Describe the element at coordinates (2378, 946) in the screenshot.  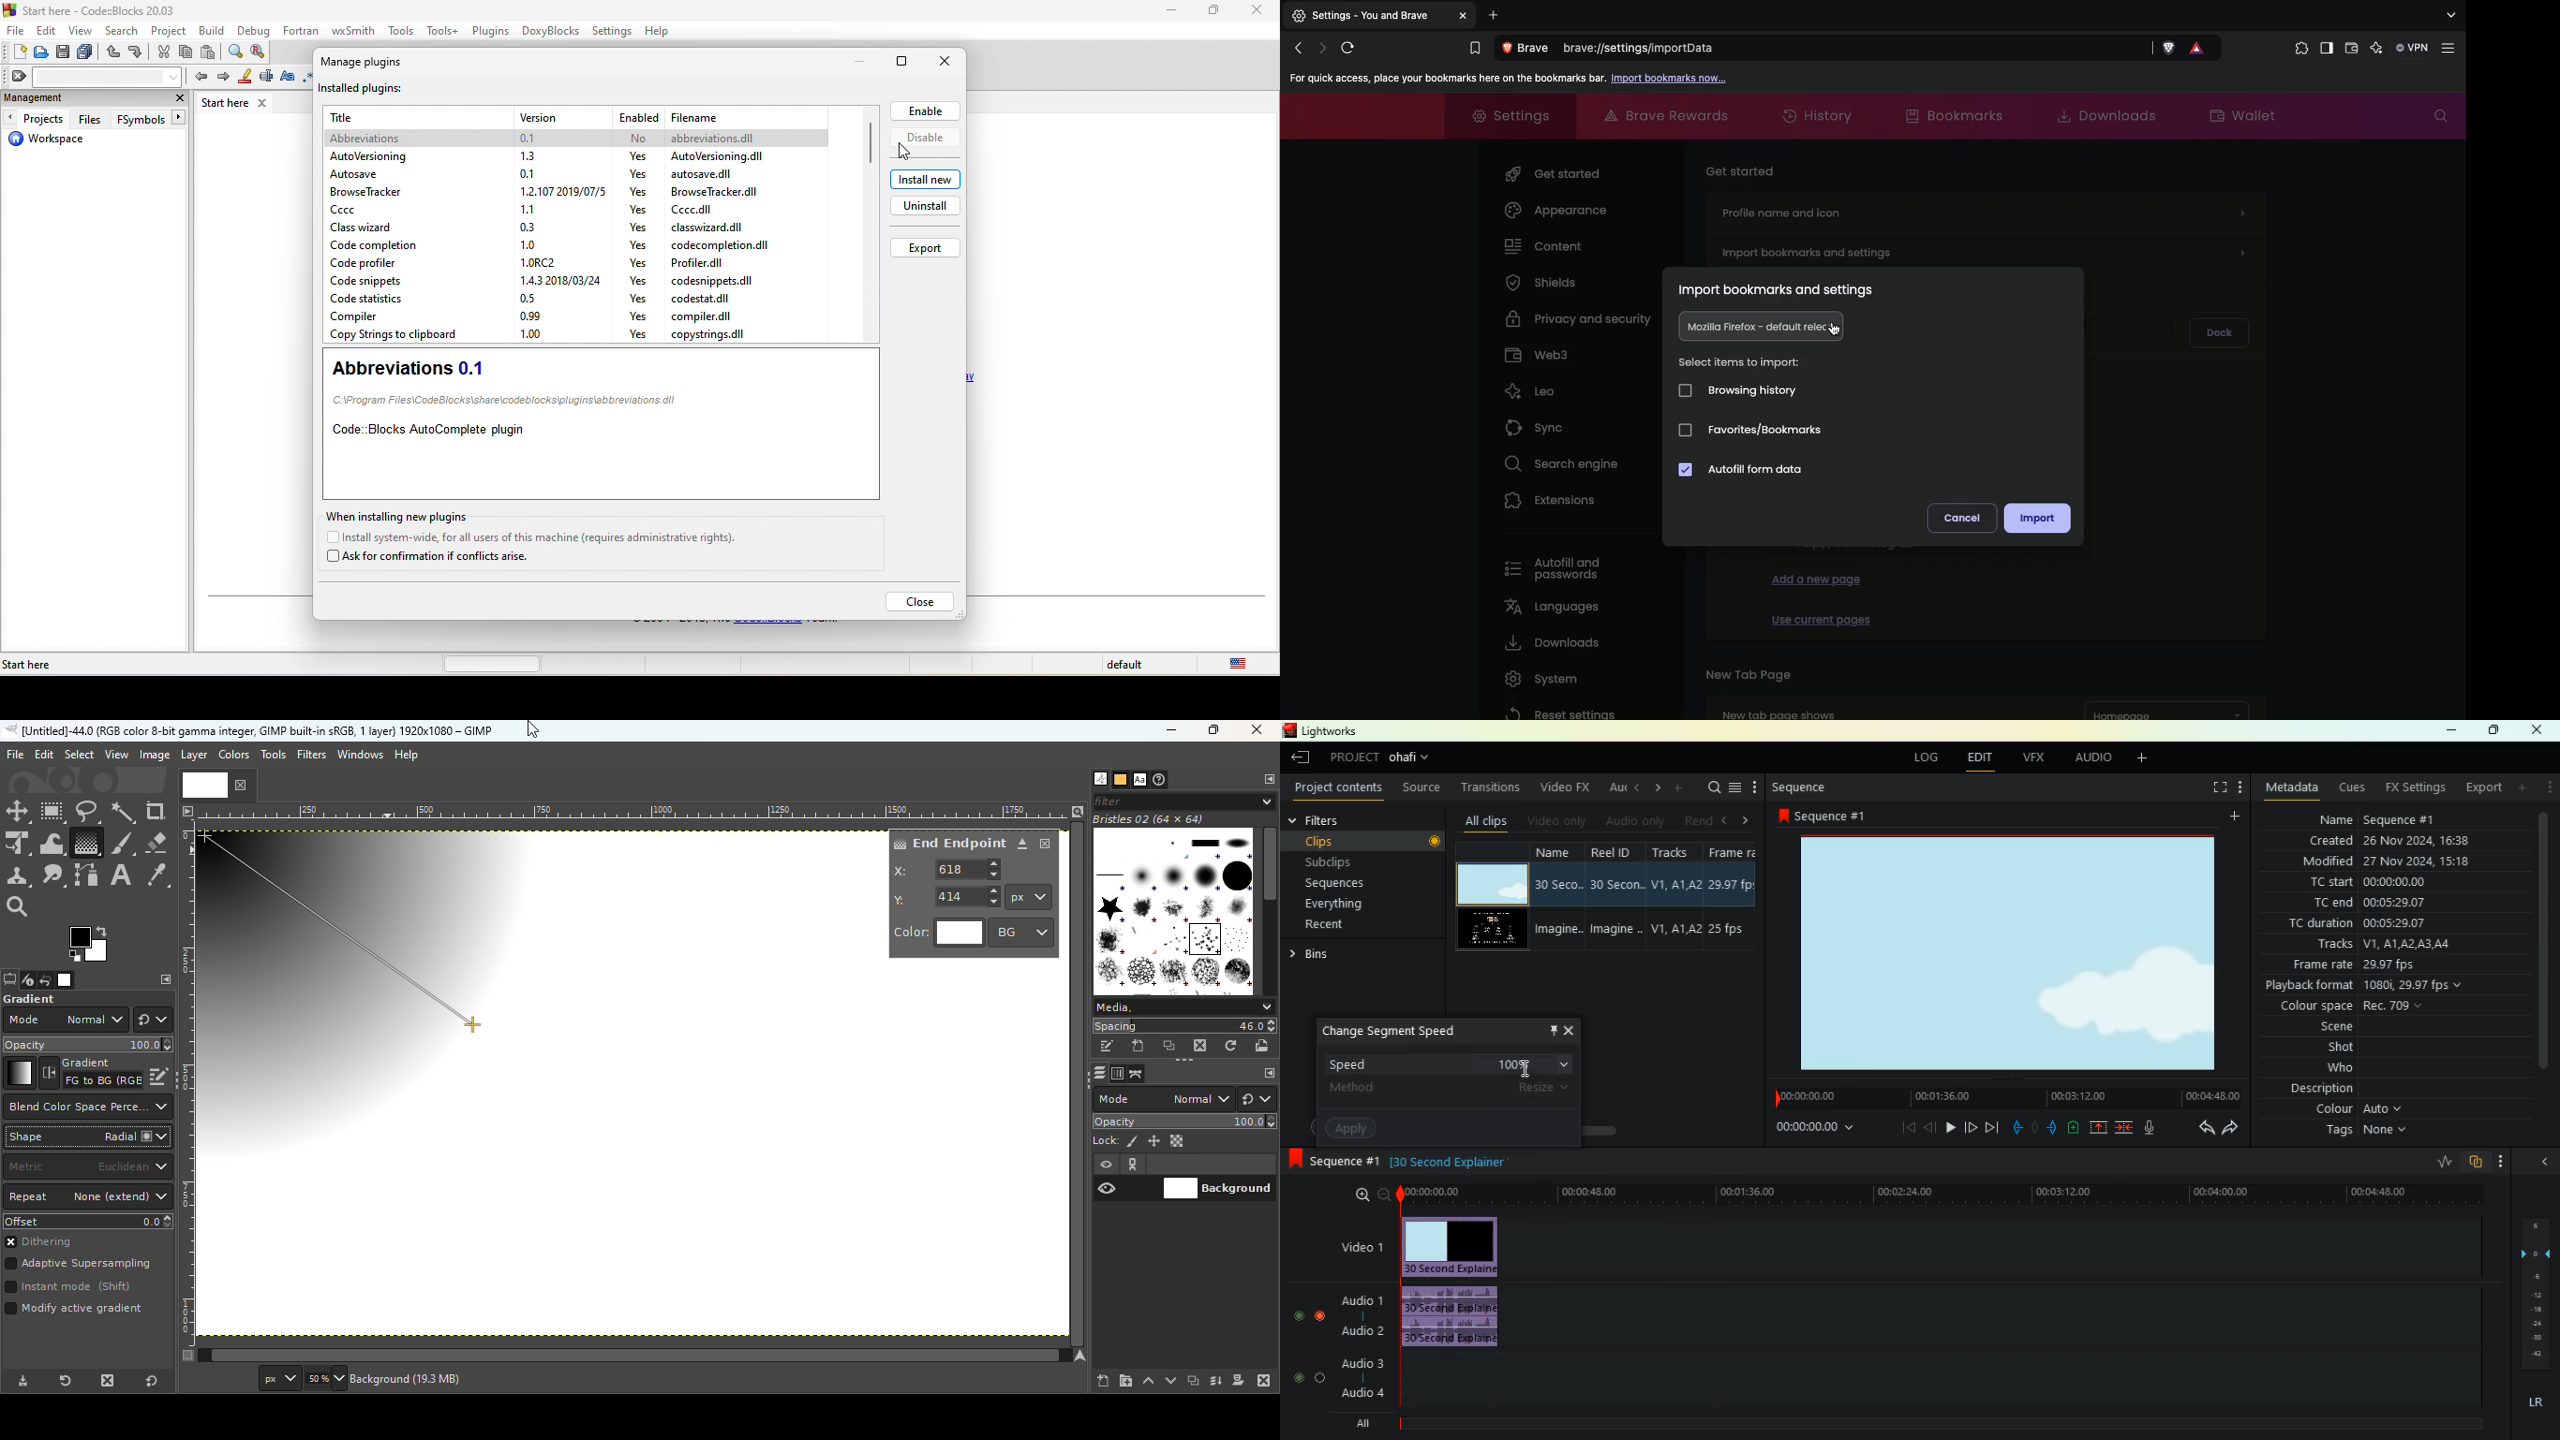
I see `tracks` at that location.